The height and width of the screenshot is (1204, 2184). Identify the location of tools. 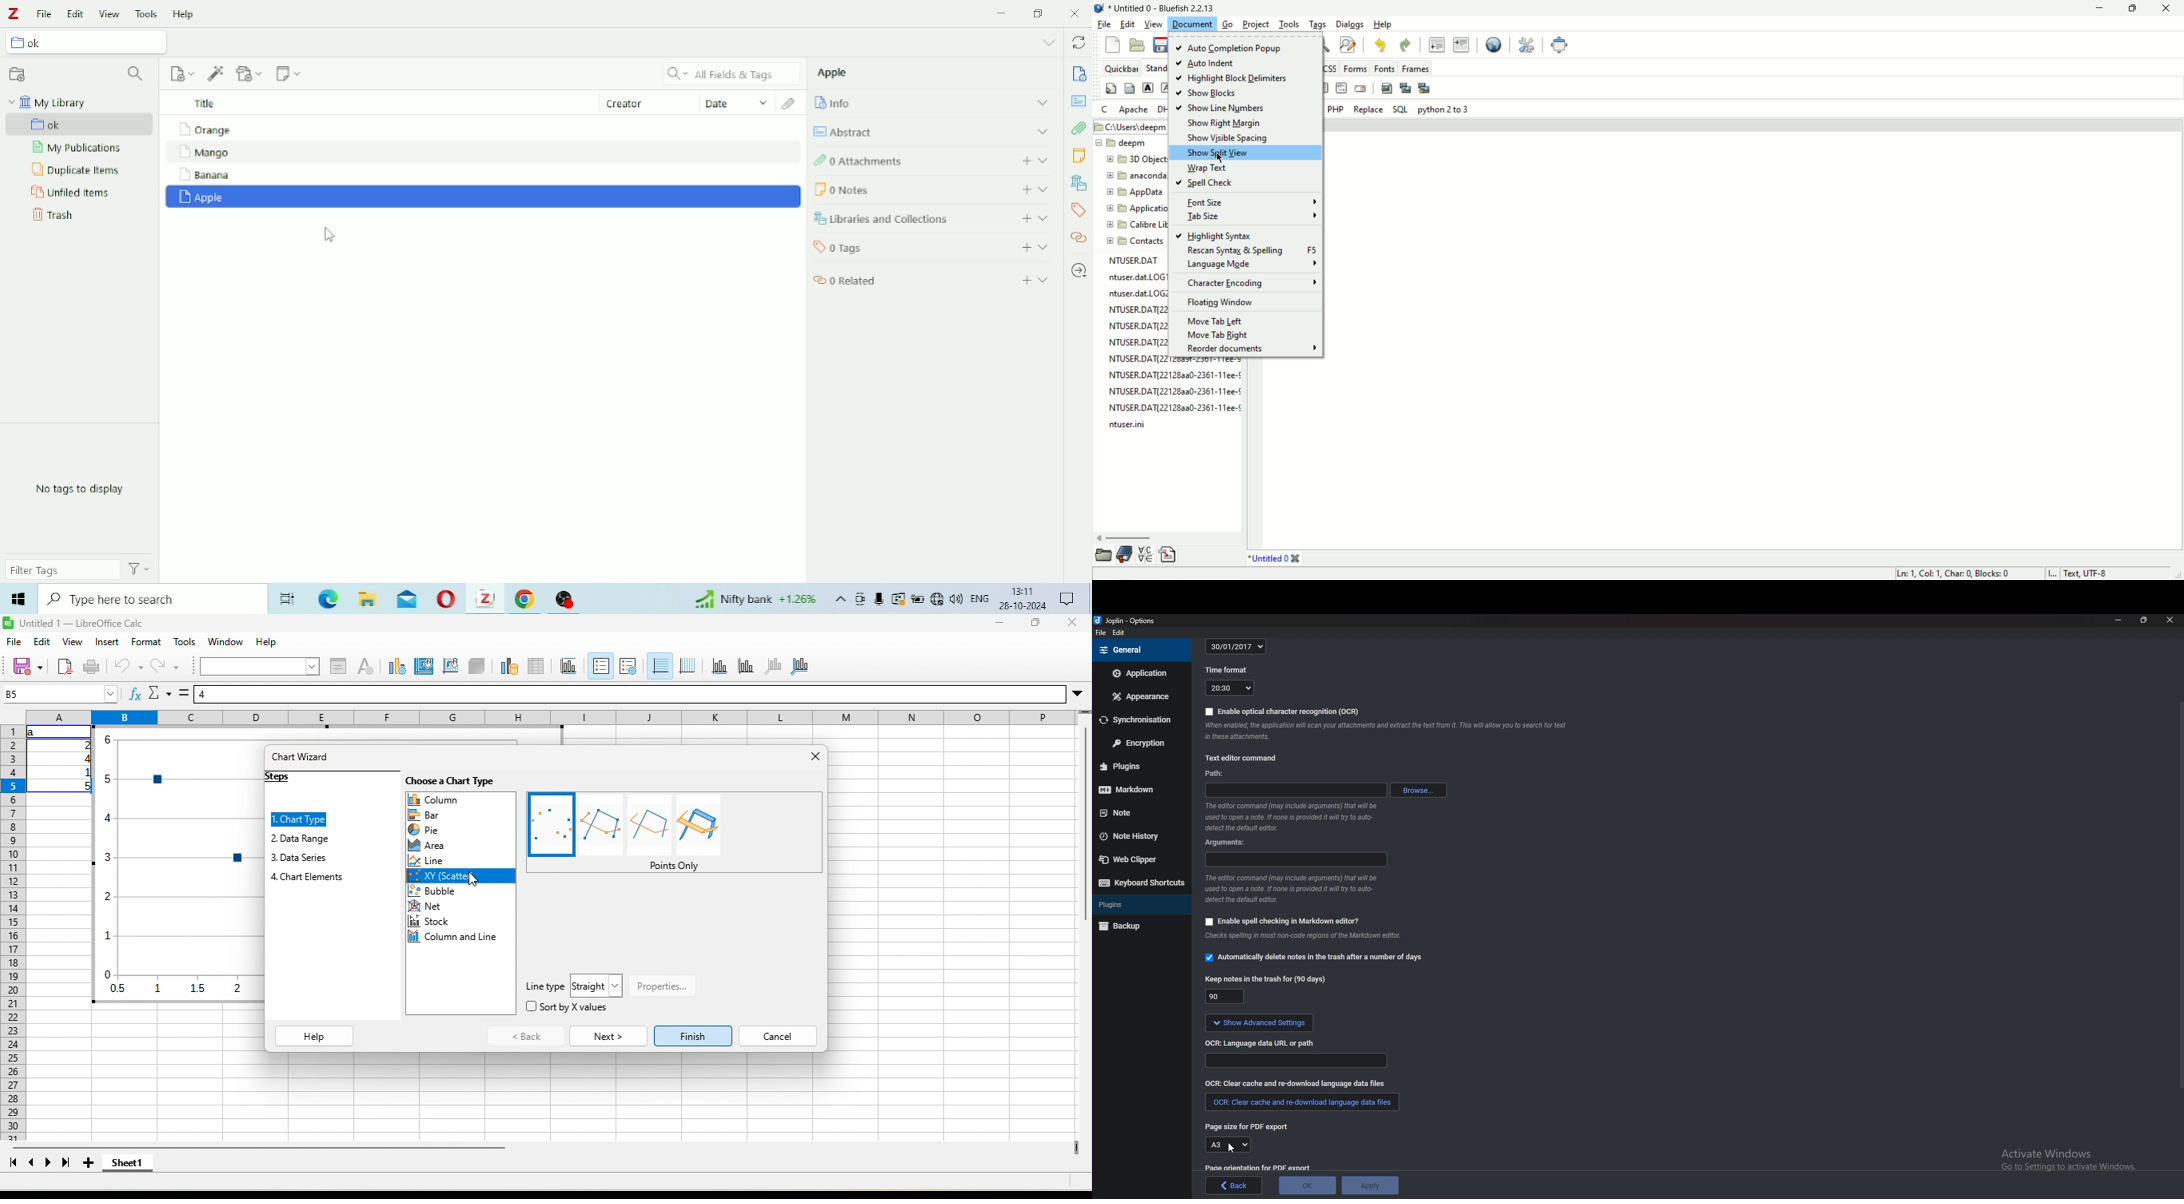
(185, 642).